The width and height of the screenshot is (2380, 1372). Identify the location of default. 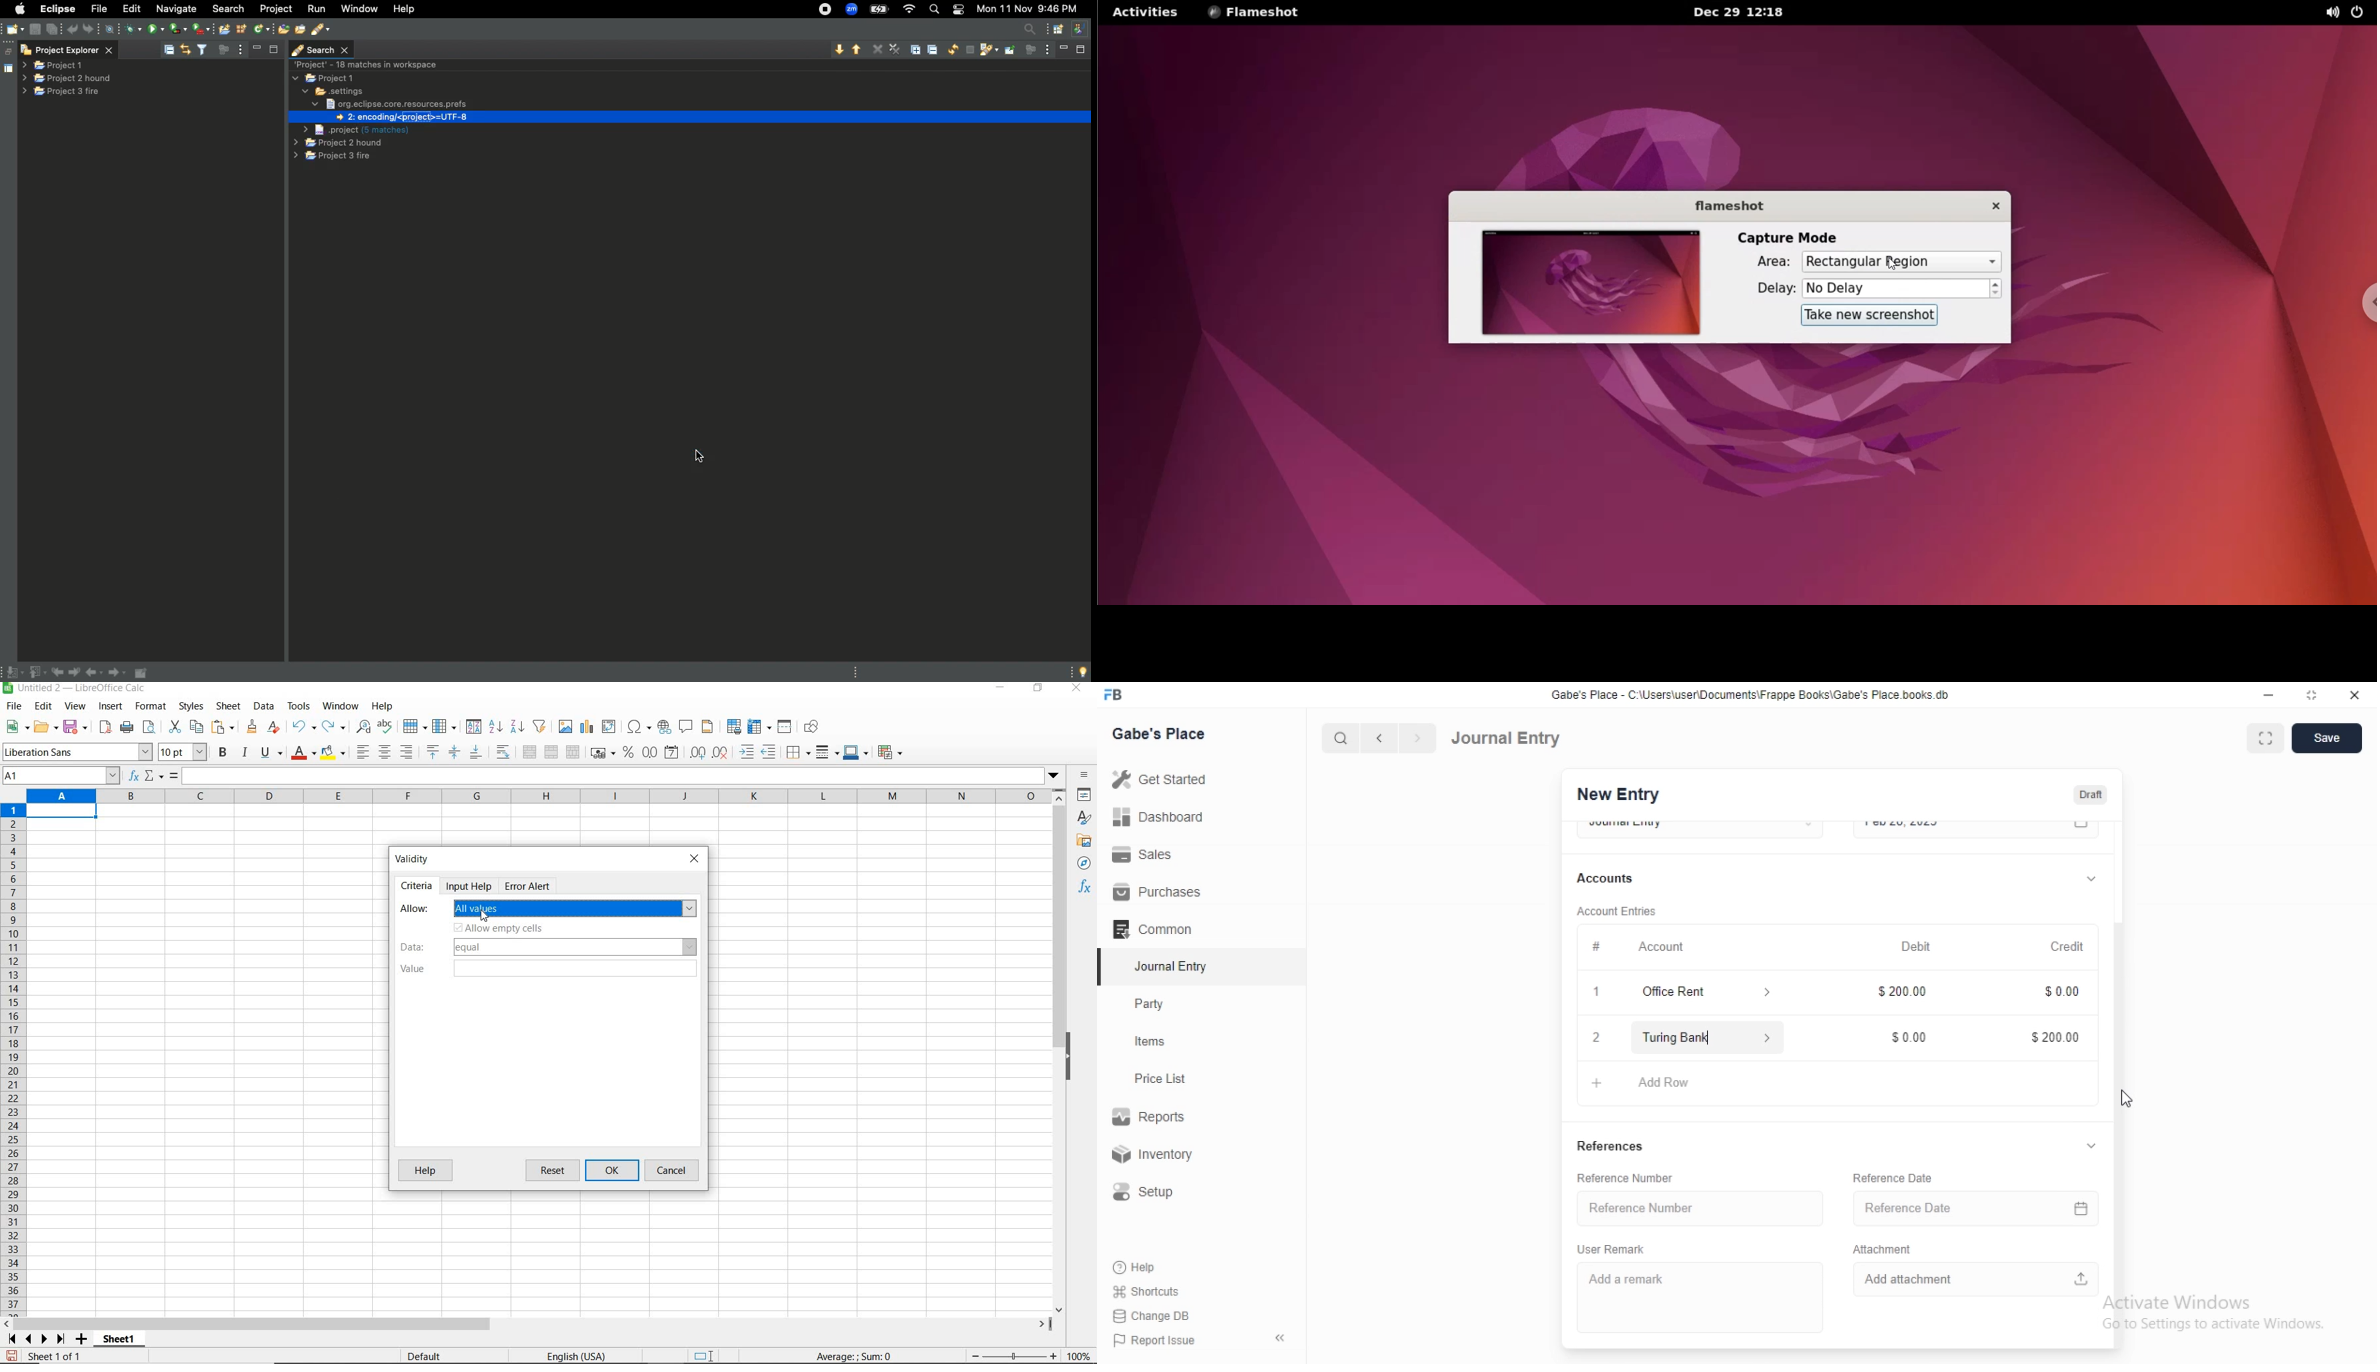
(427, 1357).